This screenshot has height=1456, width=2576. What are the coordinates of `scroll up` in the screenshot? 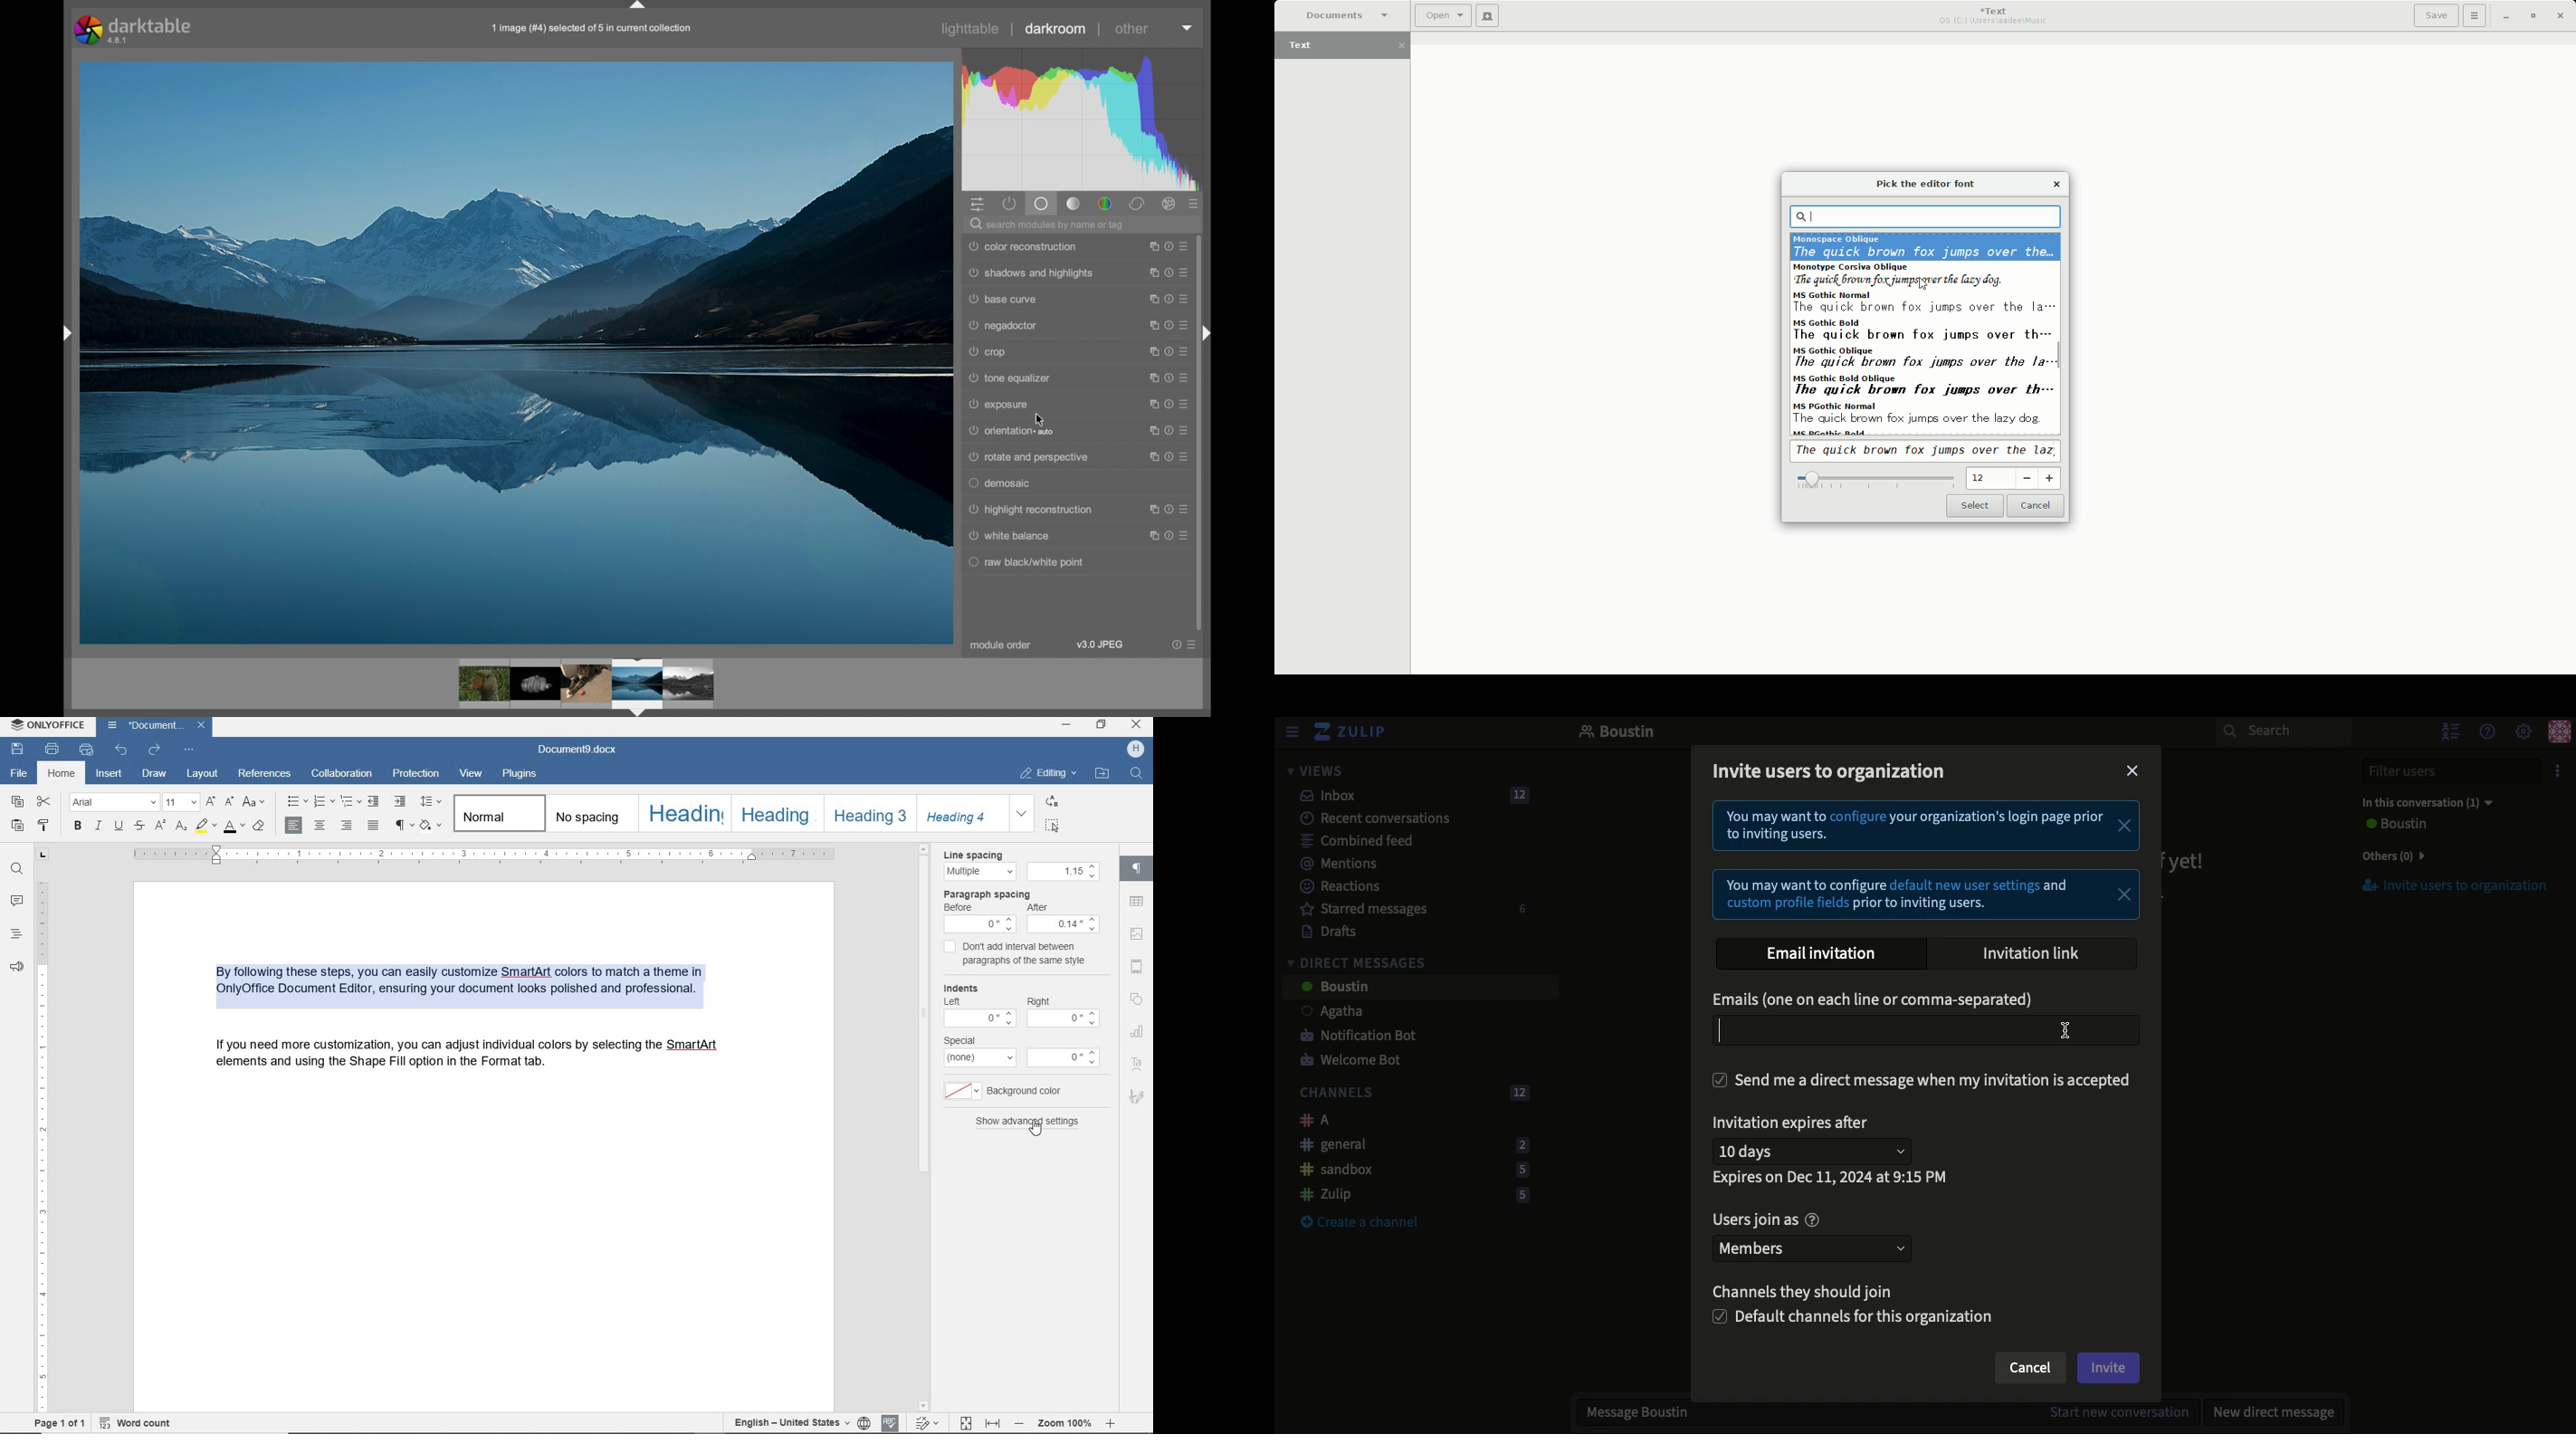 It's located at (925, 849).